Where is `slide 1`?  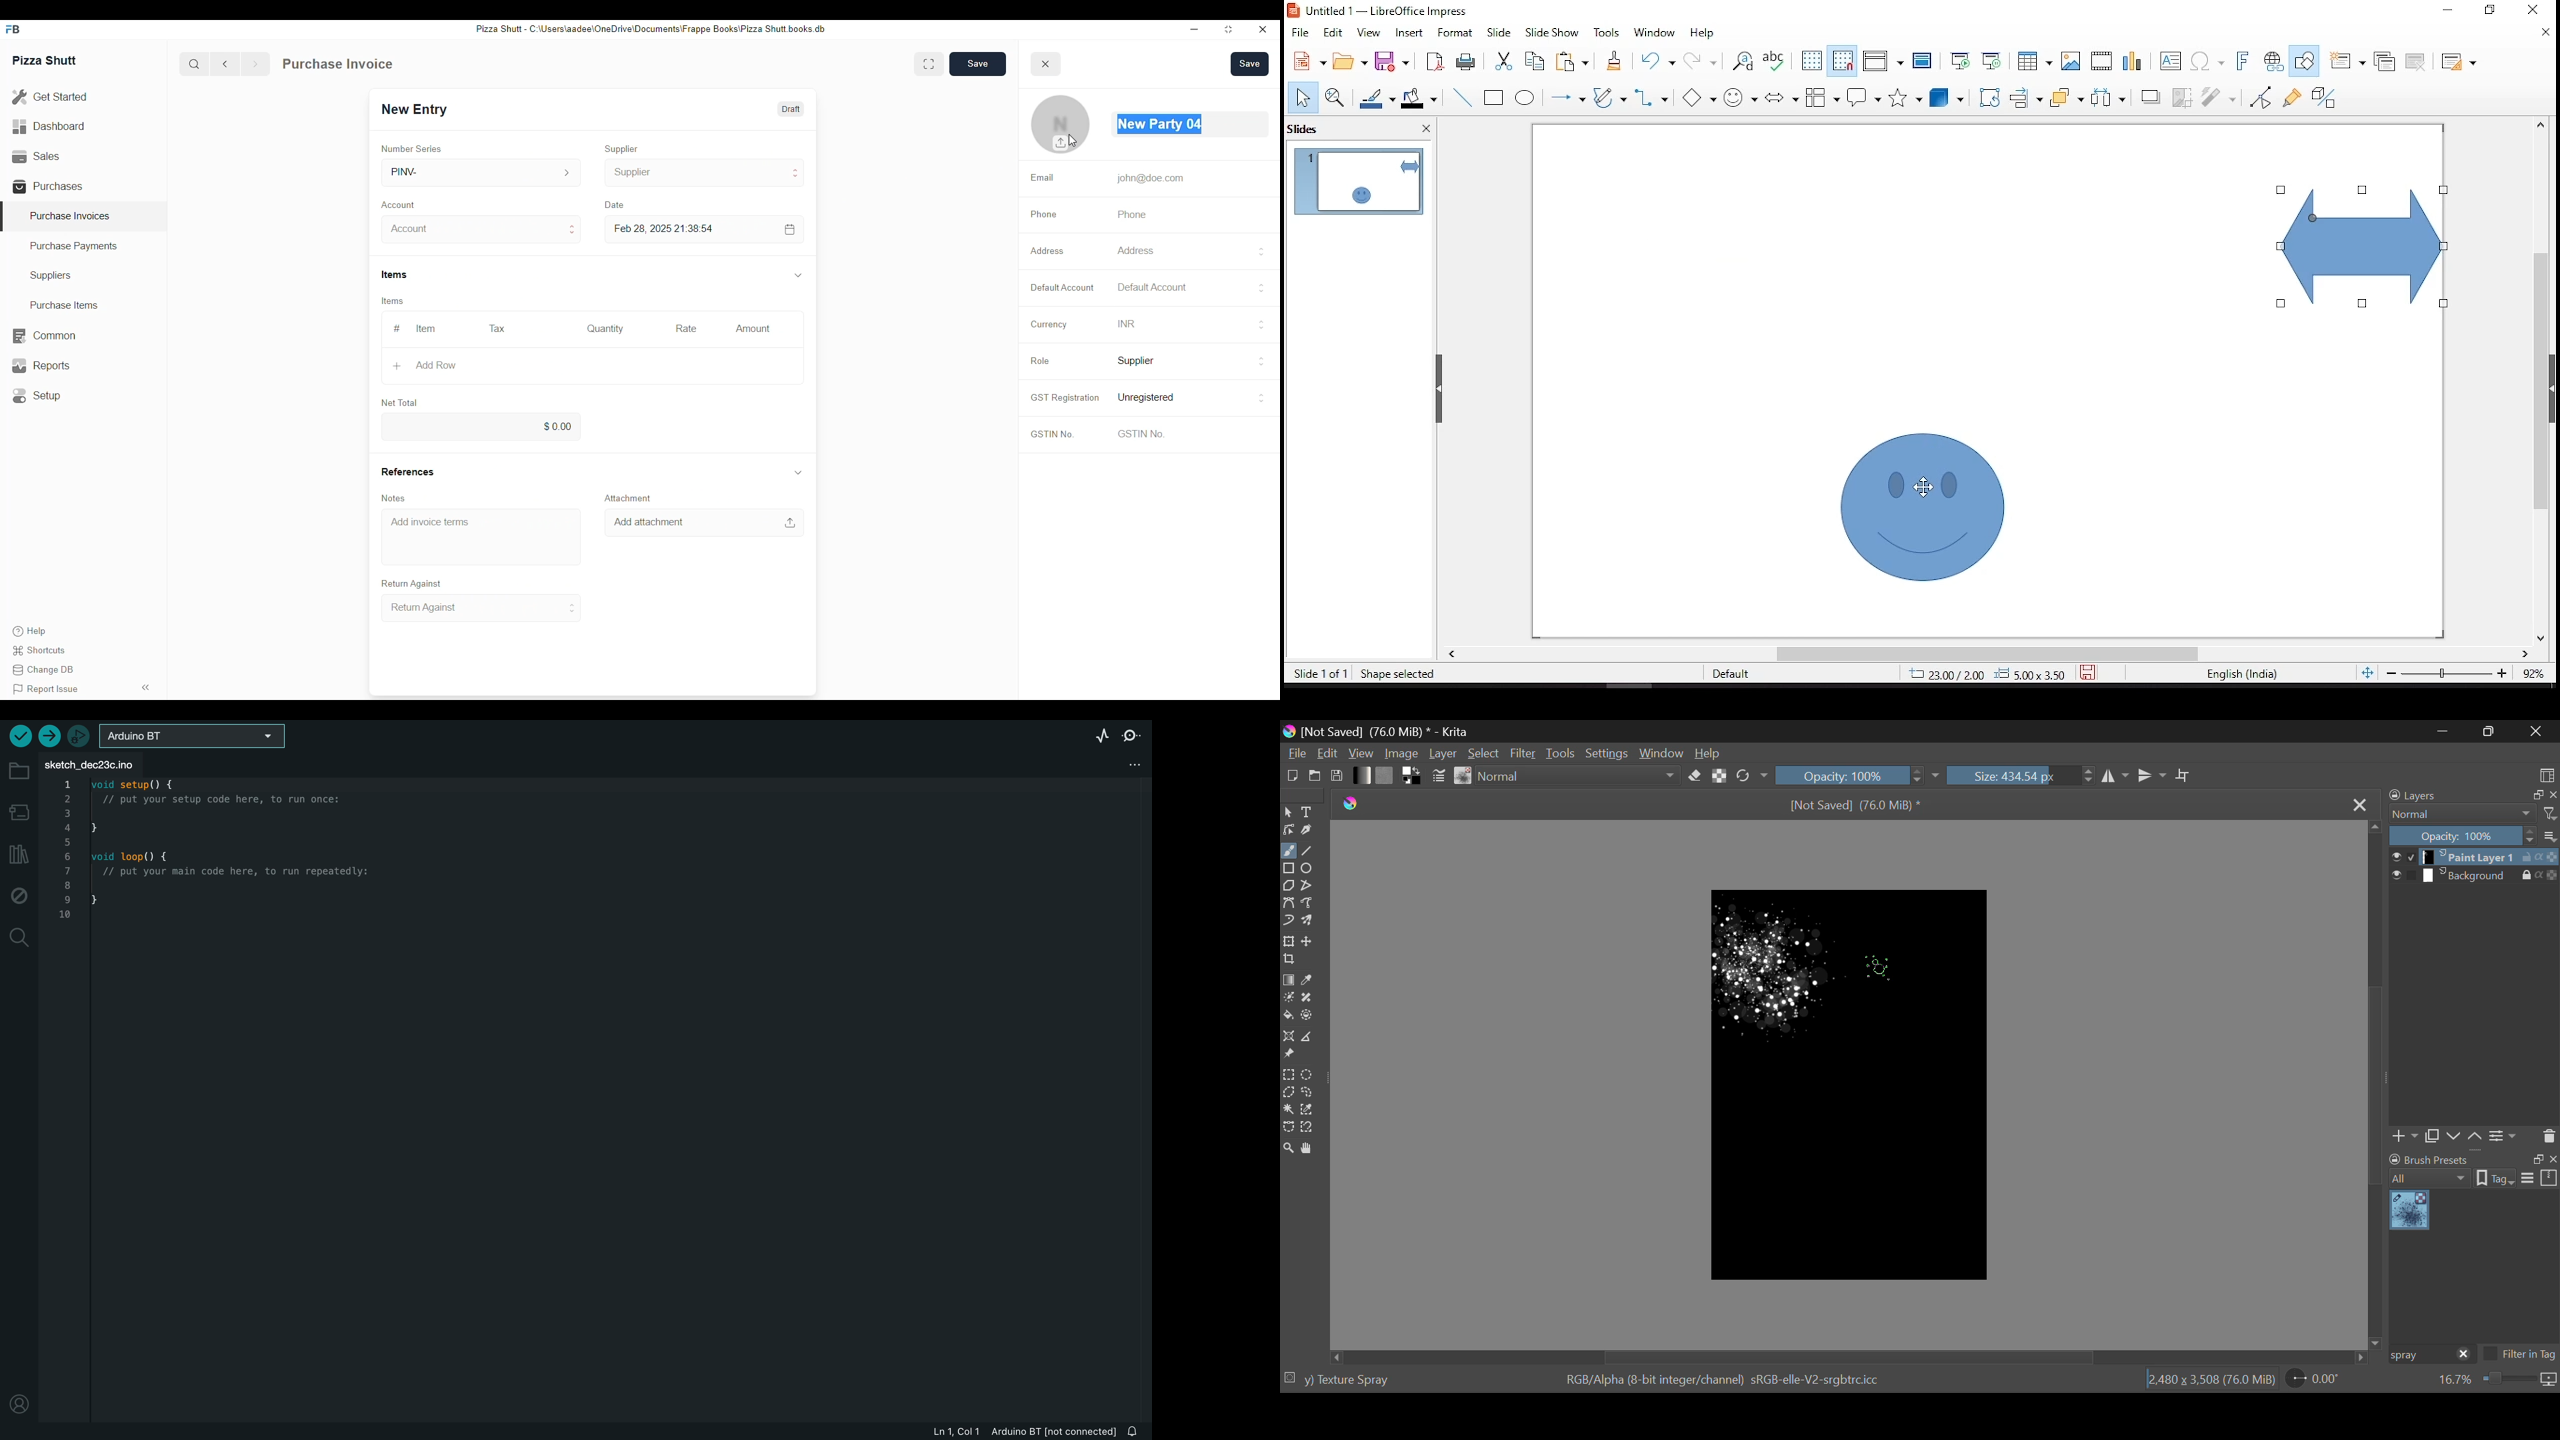 slide 1 is located at coordinates (1359, 181).